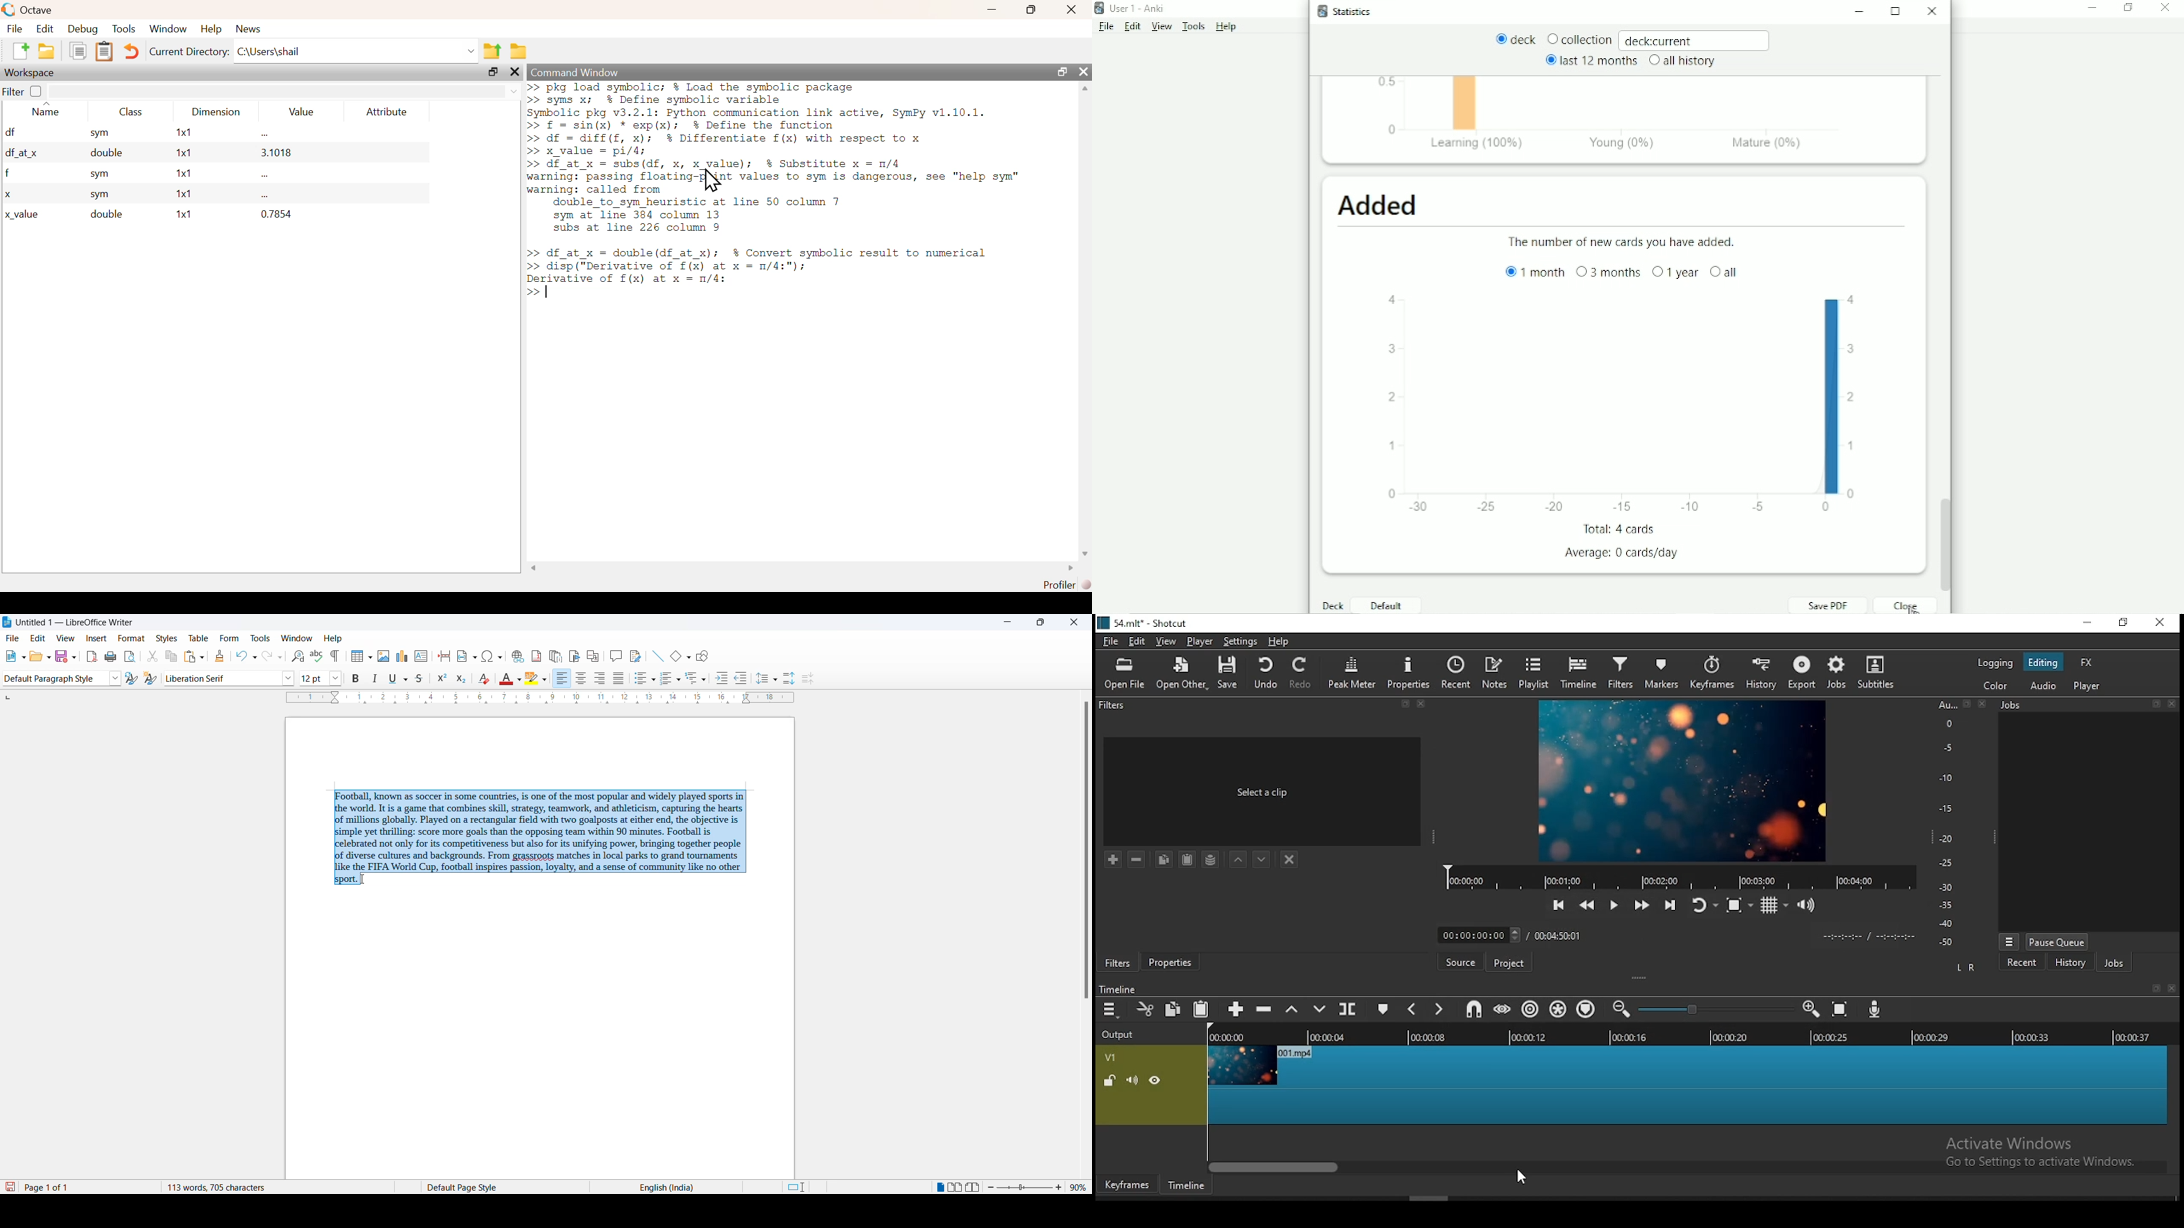 The width and height of the screenshot is (2184, 1232). Describe the element at coordinates (1279, 641) in the screenshot. I see `help` at that location.